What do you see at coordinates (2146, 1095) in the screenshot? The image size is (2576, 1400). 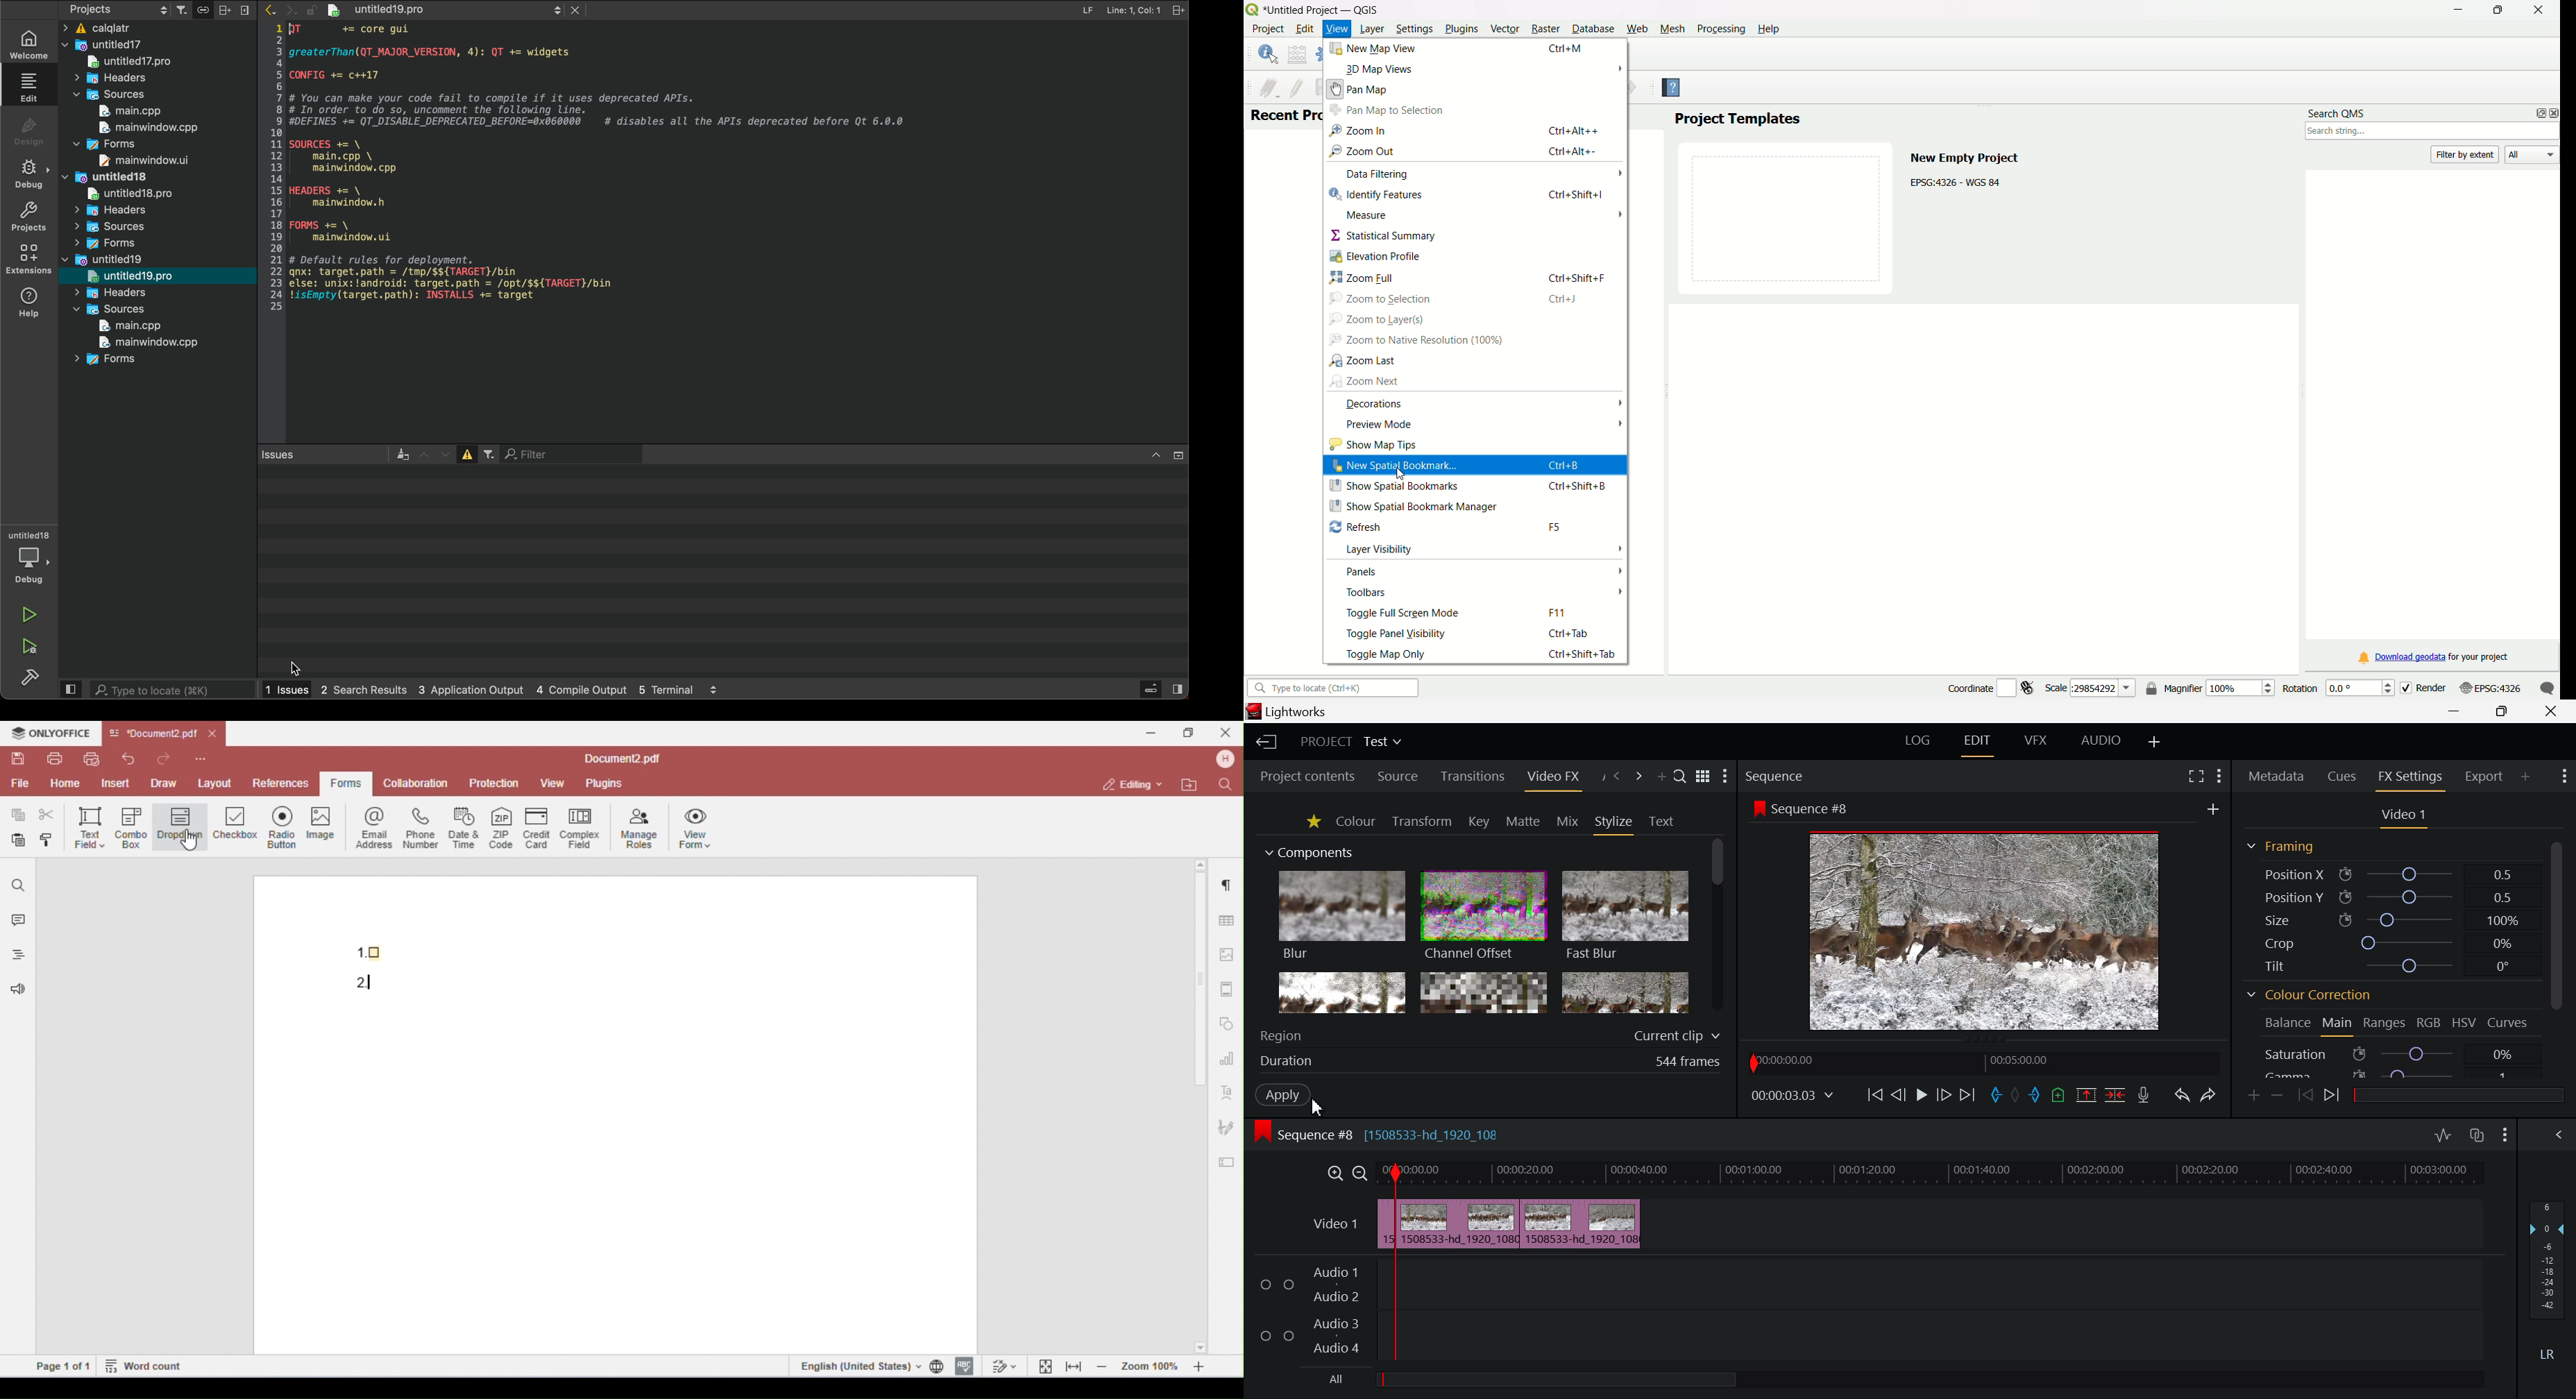 I see `Record Voiceover` at bounding box center [2146, 1095].